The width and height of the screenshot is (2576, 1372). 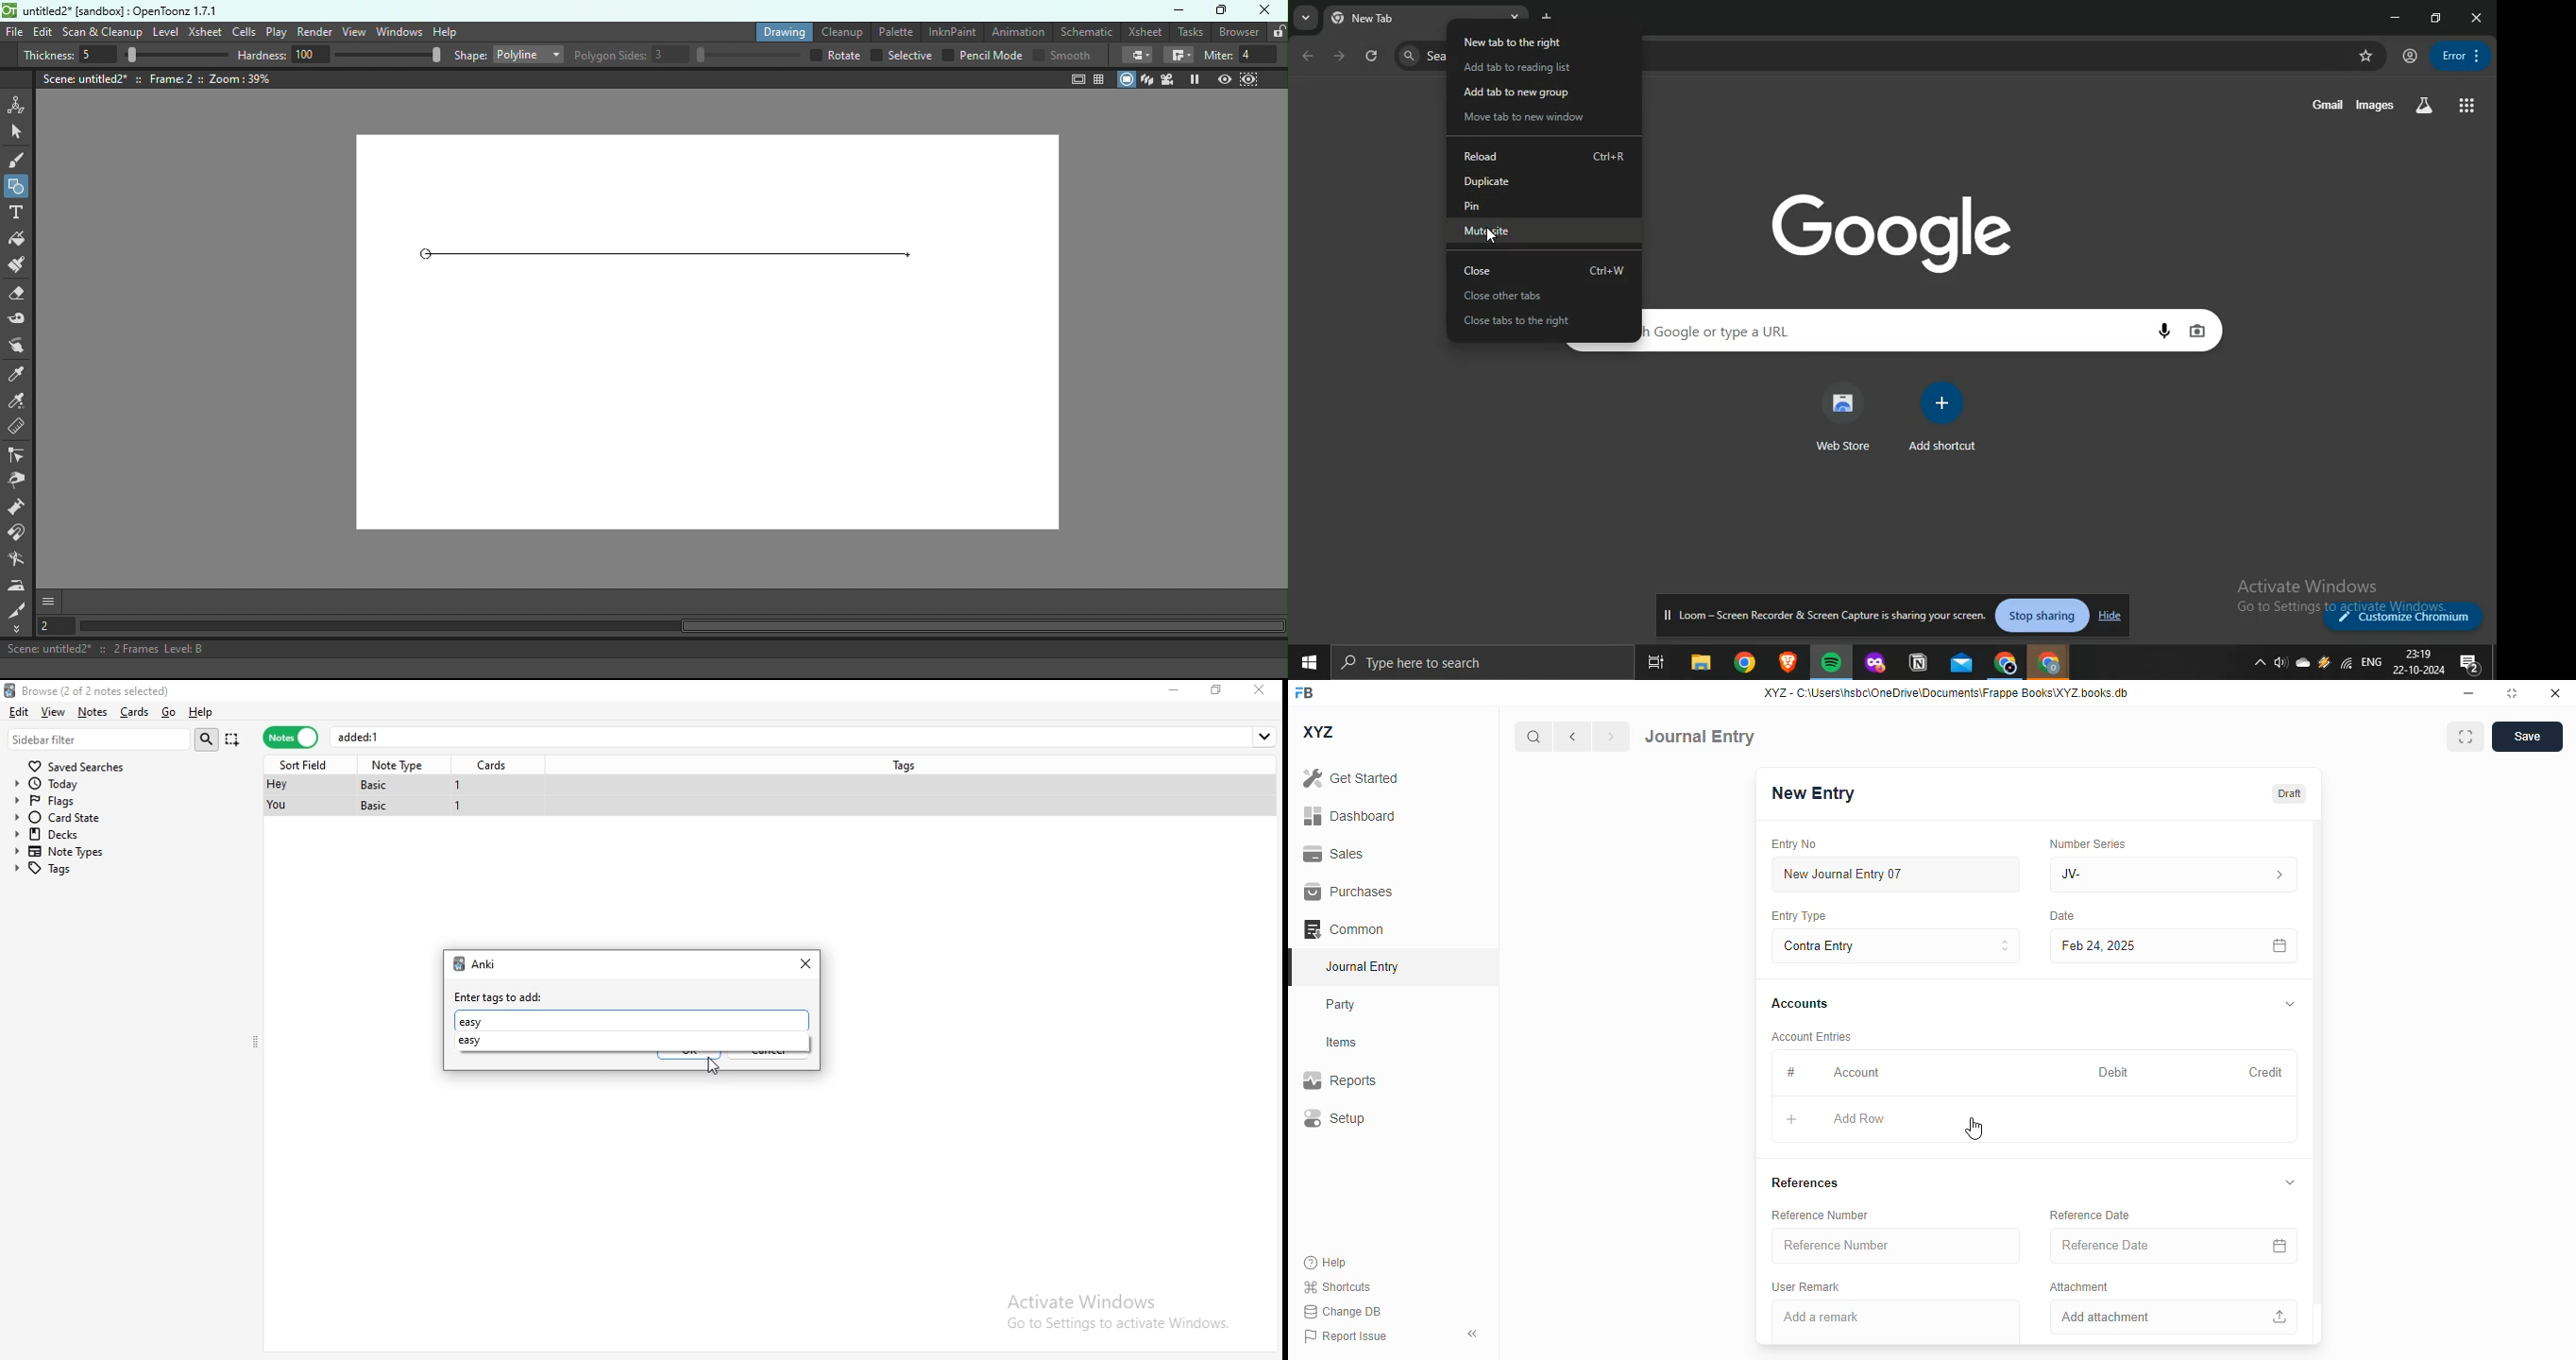 I want to click on vertical scroll bar, so click(x=2317, y=1082).